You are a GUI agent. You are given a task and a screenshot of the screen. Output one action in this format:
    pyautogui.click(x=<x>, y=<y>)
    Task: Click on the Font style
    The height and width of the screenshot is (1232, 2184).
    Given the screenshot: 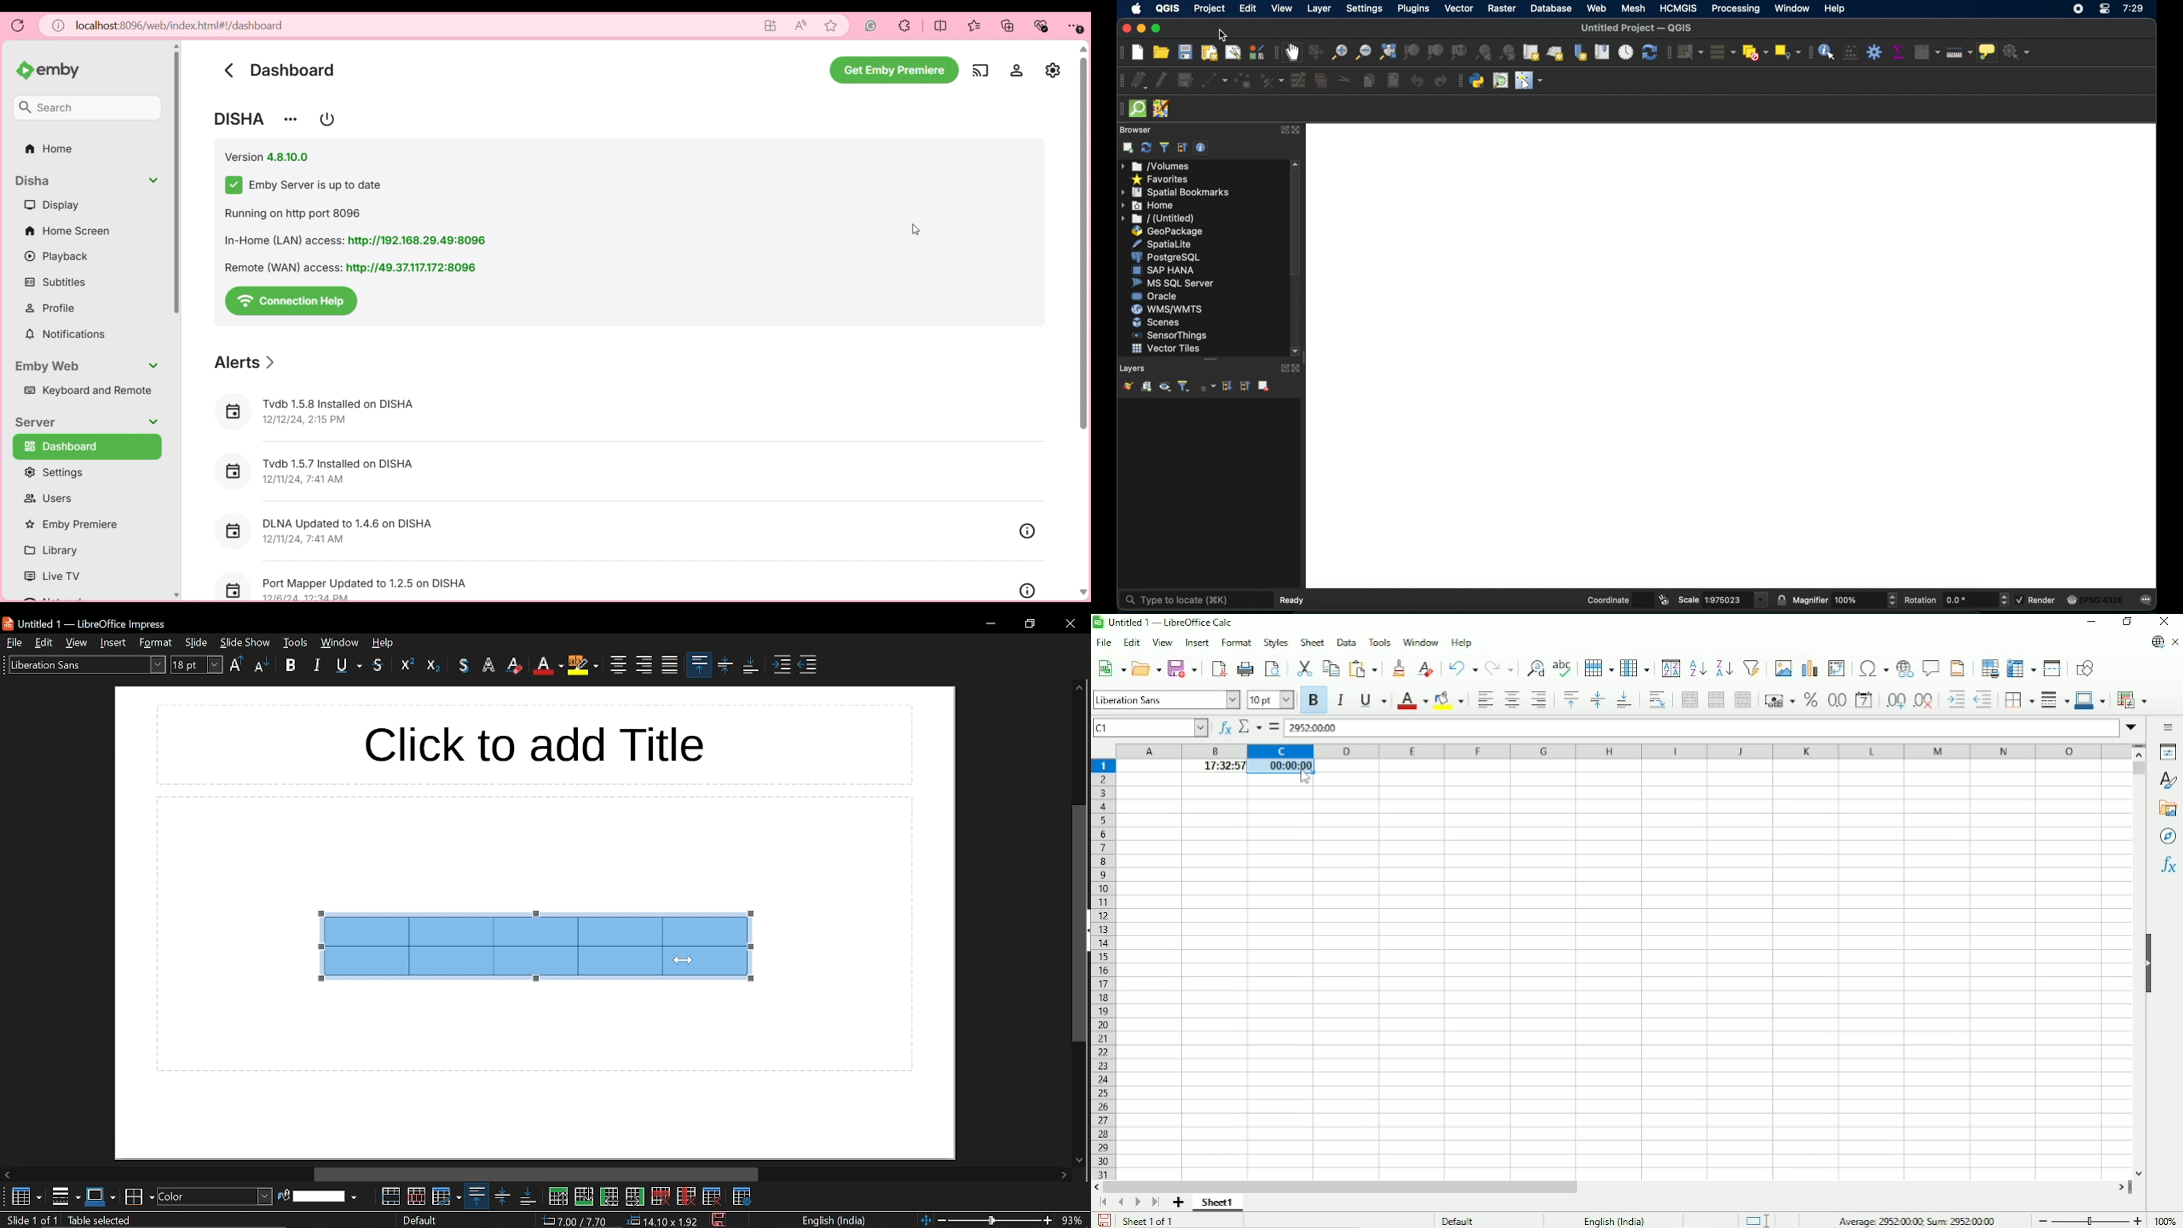 What is the action you would take?
    pyautogui.click(x=1167, y=699)
    